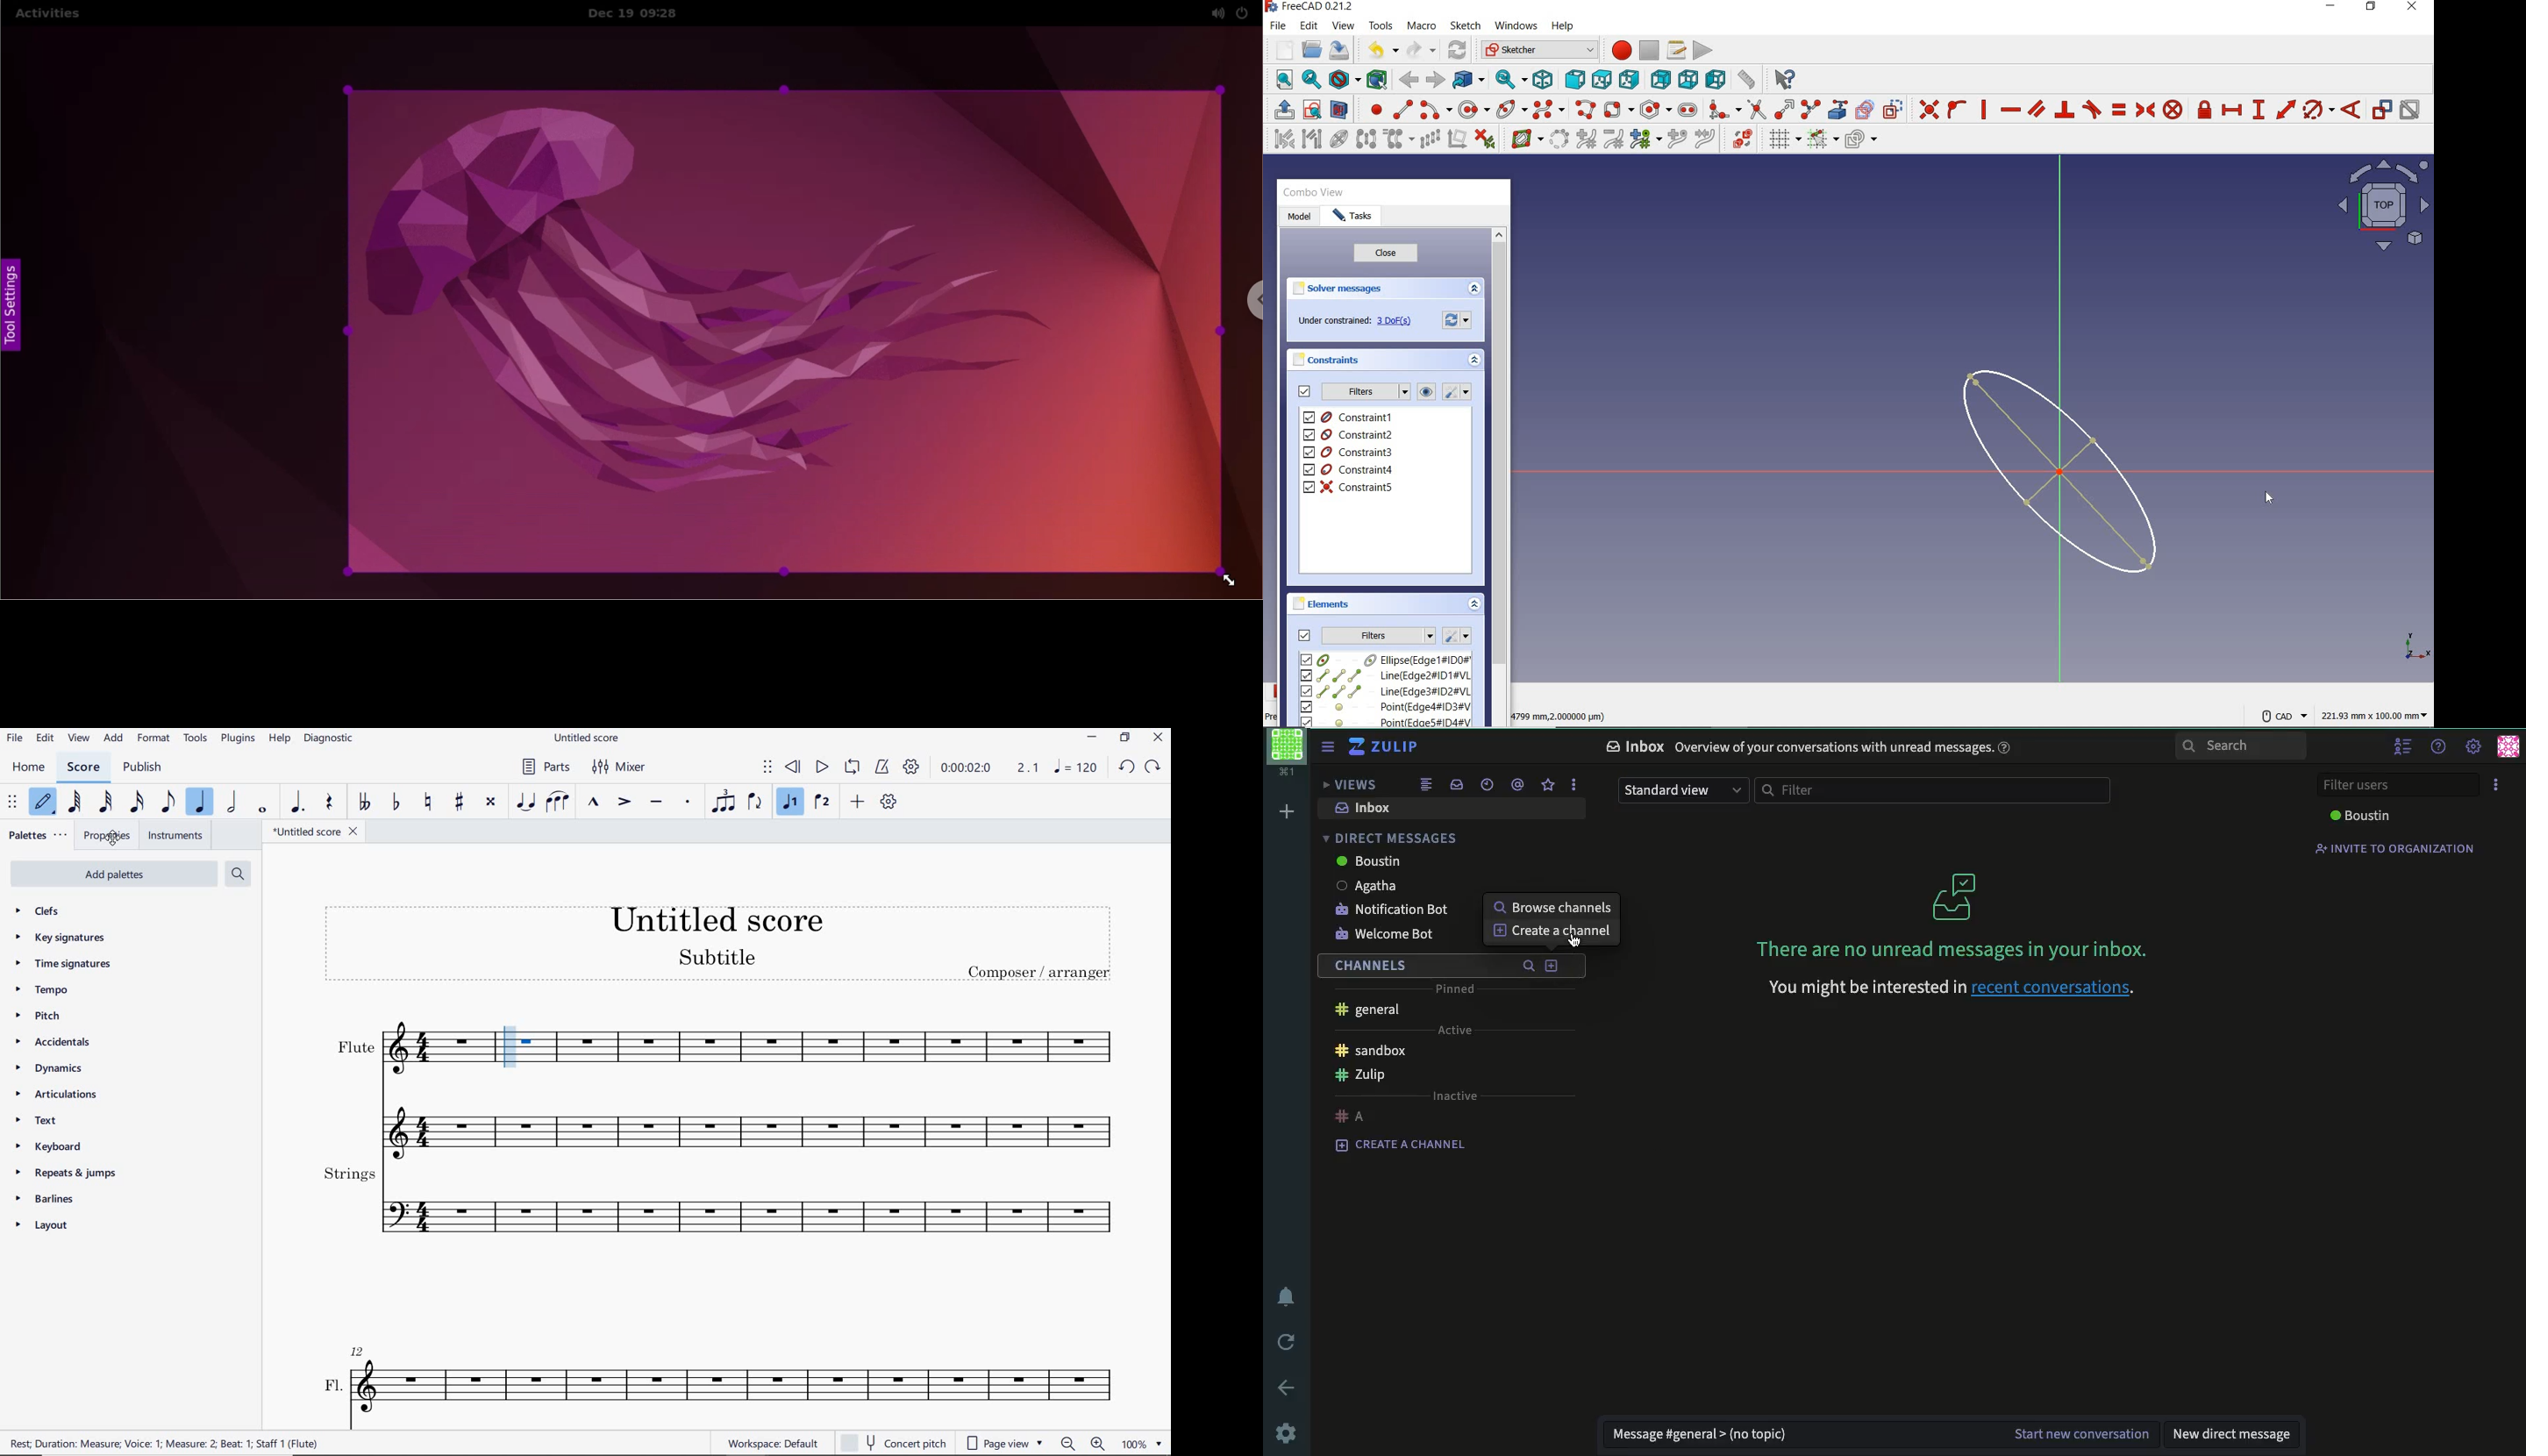 This screenshot has width=2548, height=1456. What do you see at coordinates (1469, 79) in the screenshot?
I see `go to linked object` at bounding box center [1469, 79].